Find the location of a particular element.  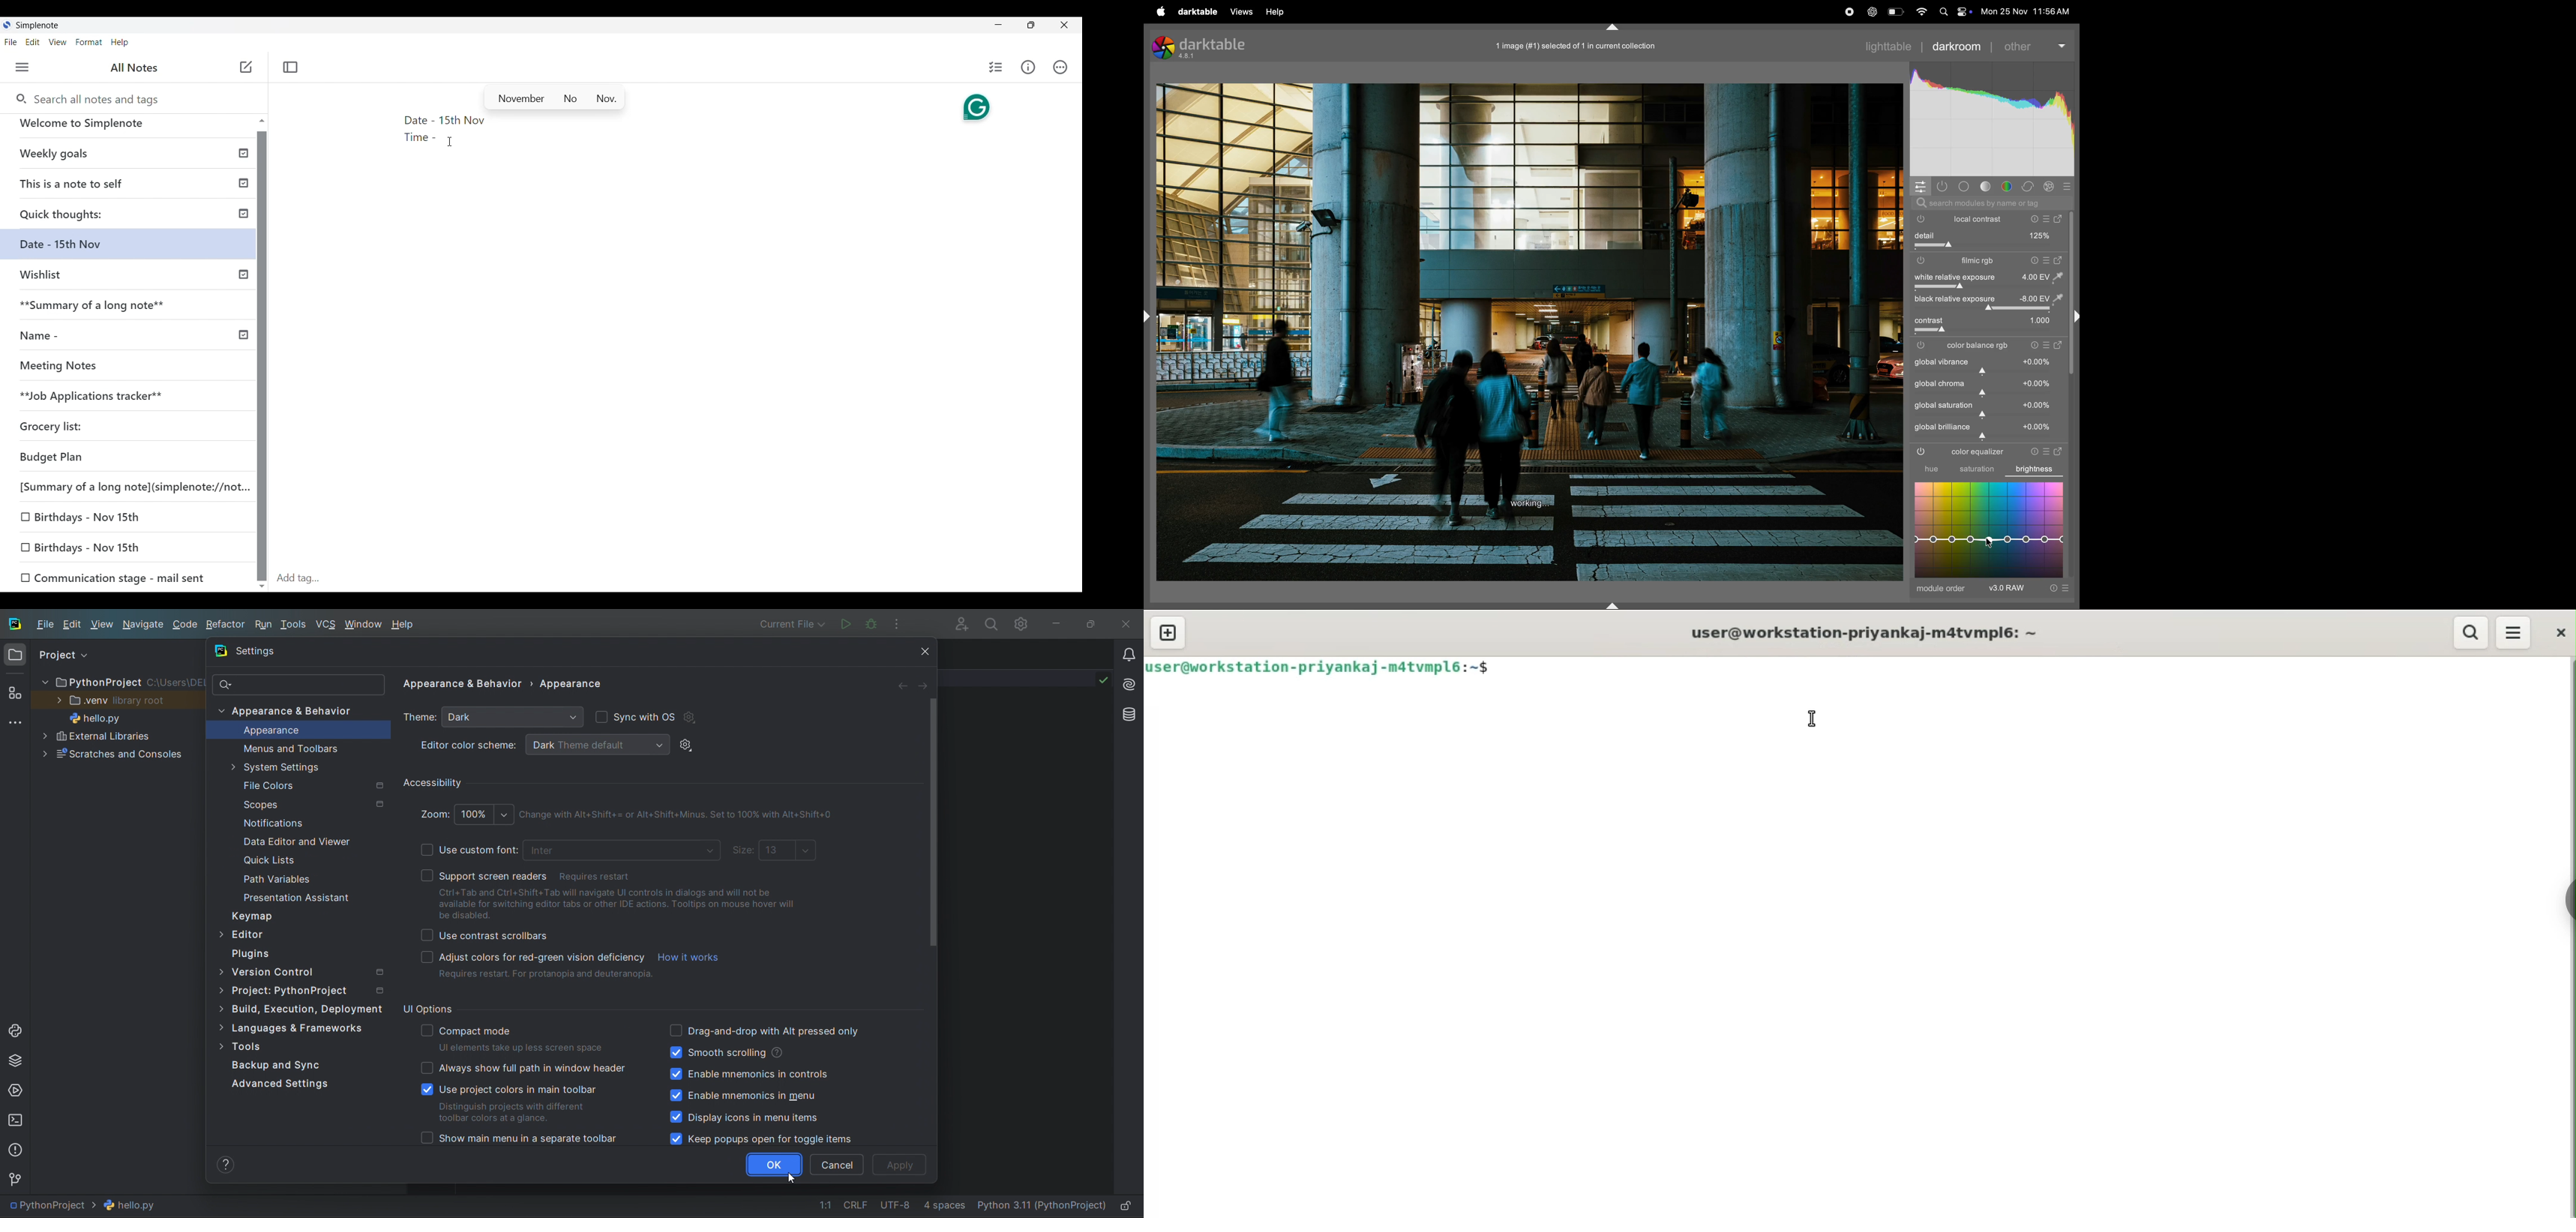

Scratches and Consoles is located at coordinates (119, 759).